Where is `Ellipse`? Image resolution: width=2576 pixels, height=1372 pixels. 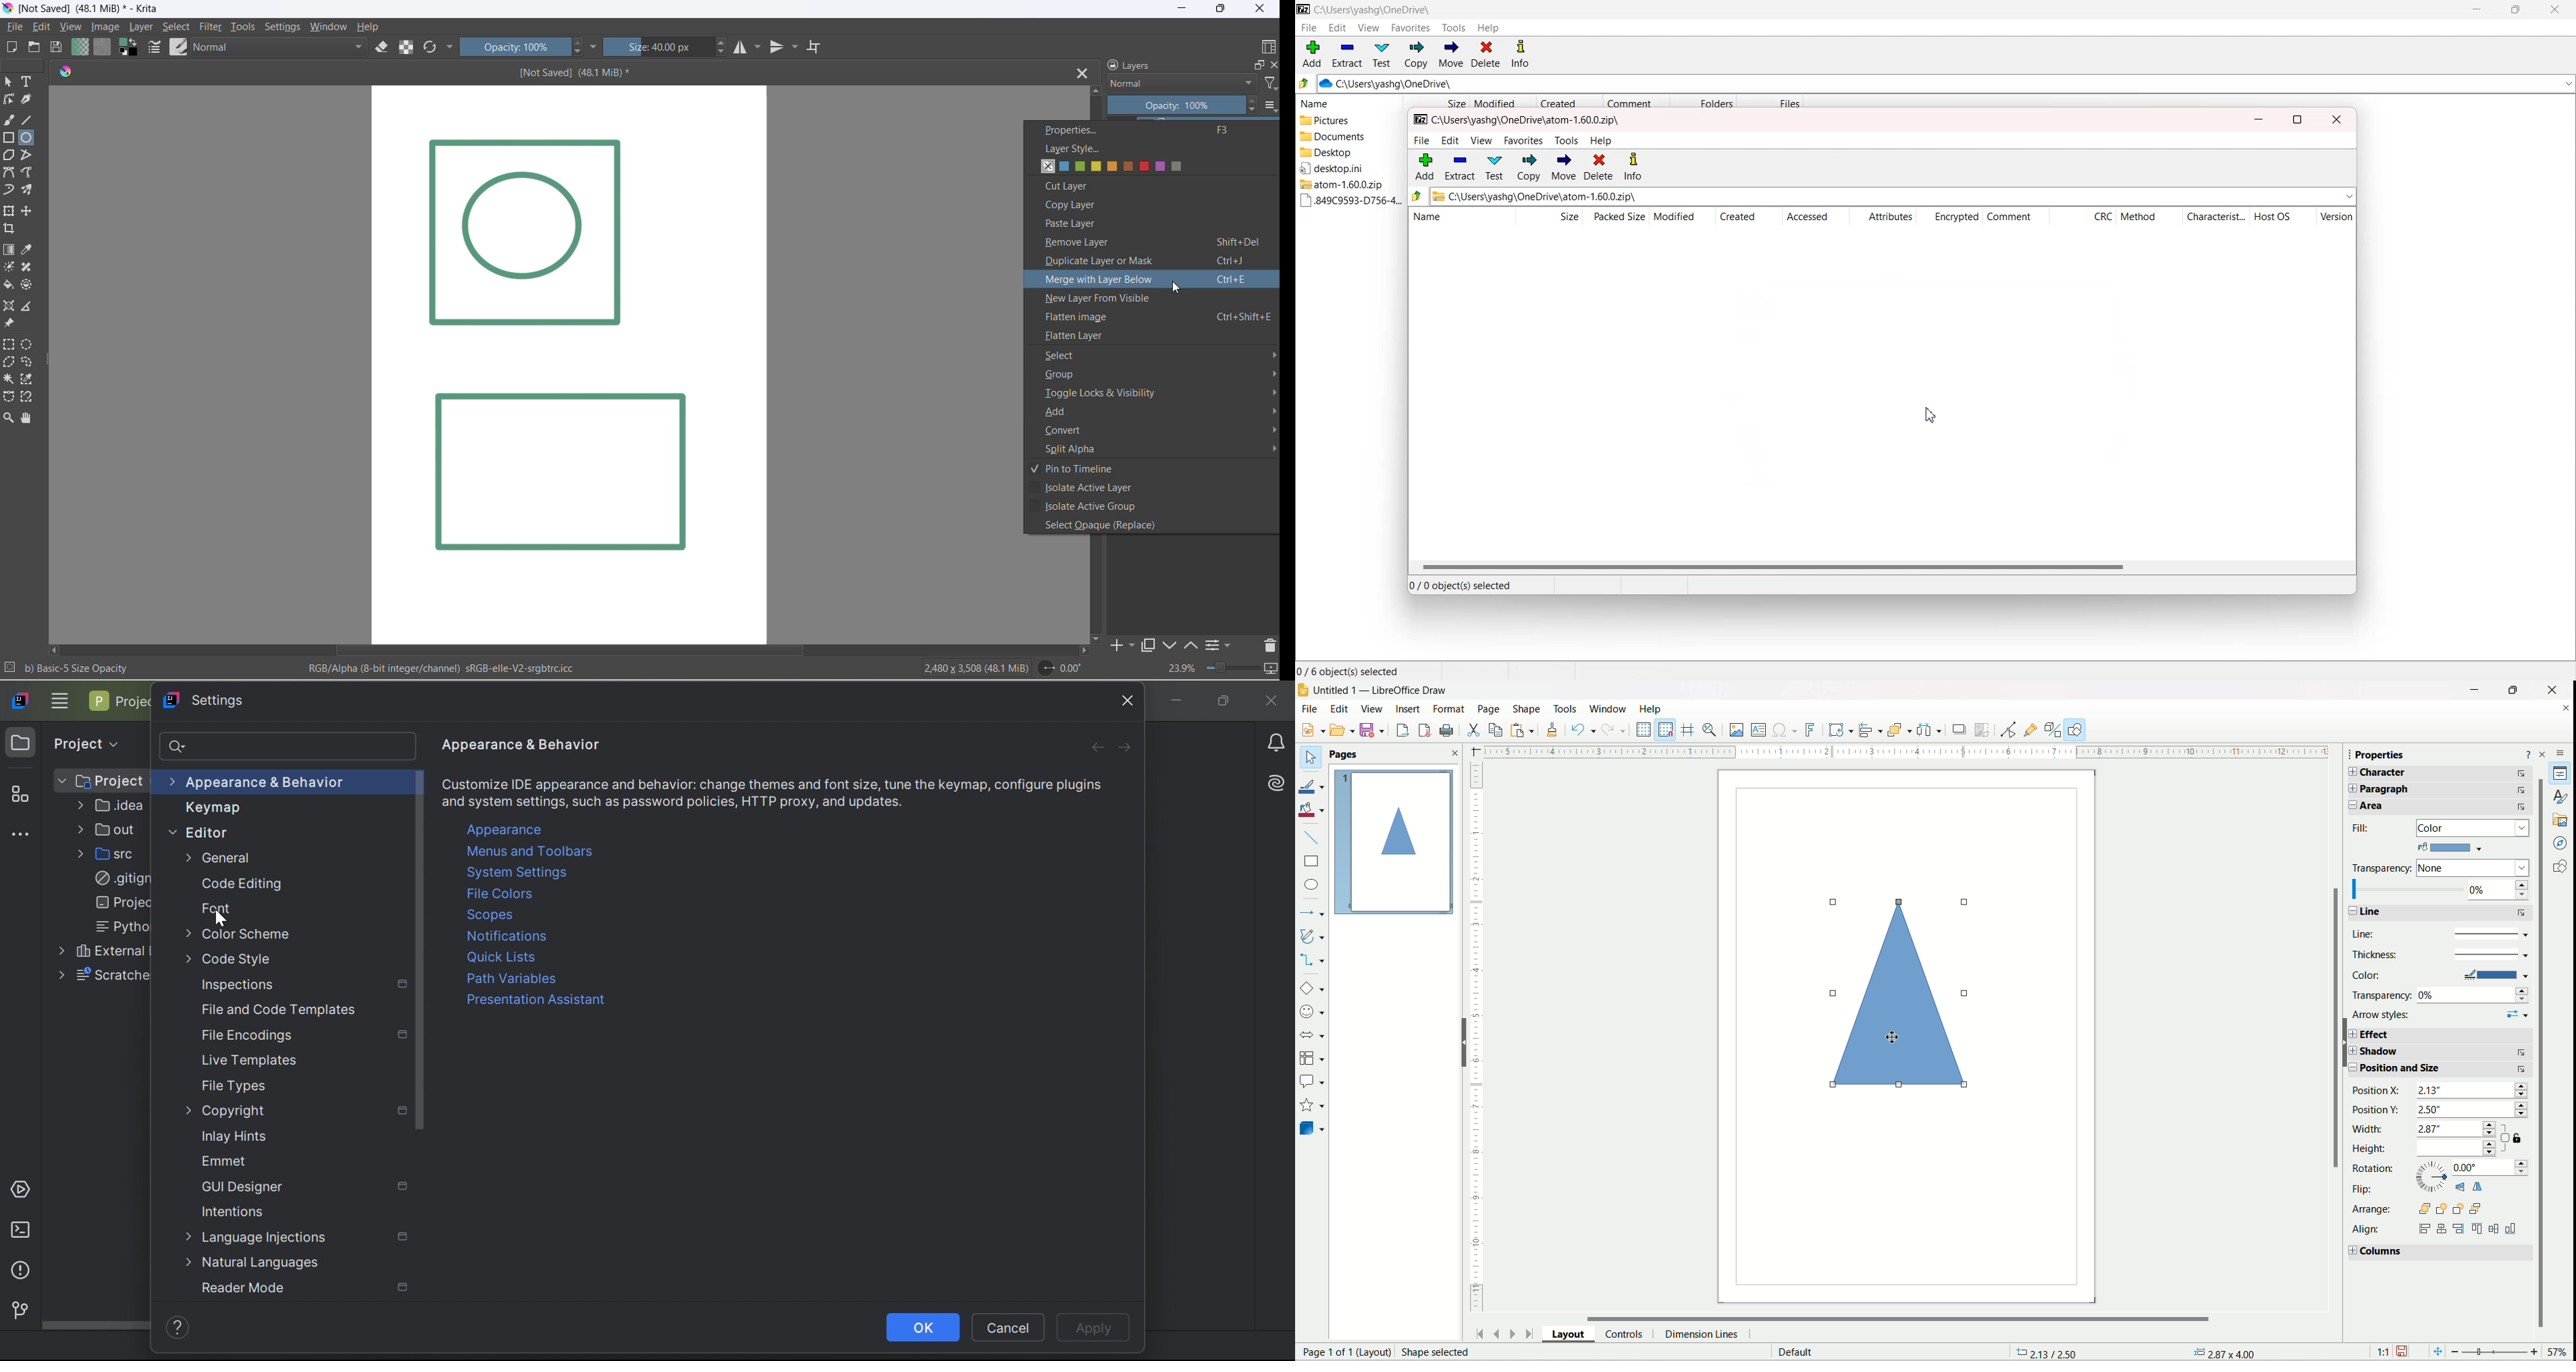
Ellipse is located at coordinates (1312, 884).